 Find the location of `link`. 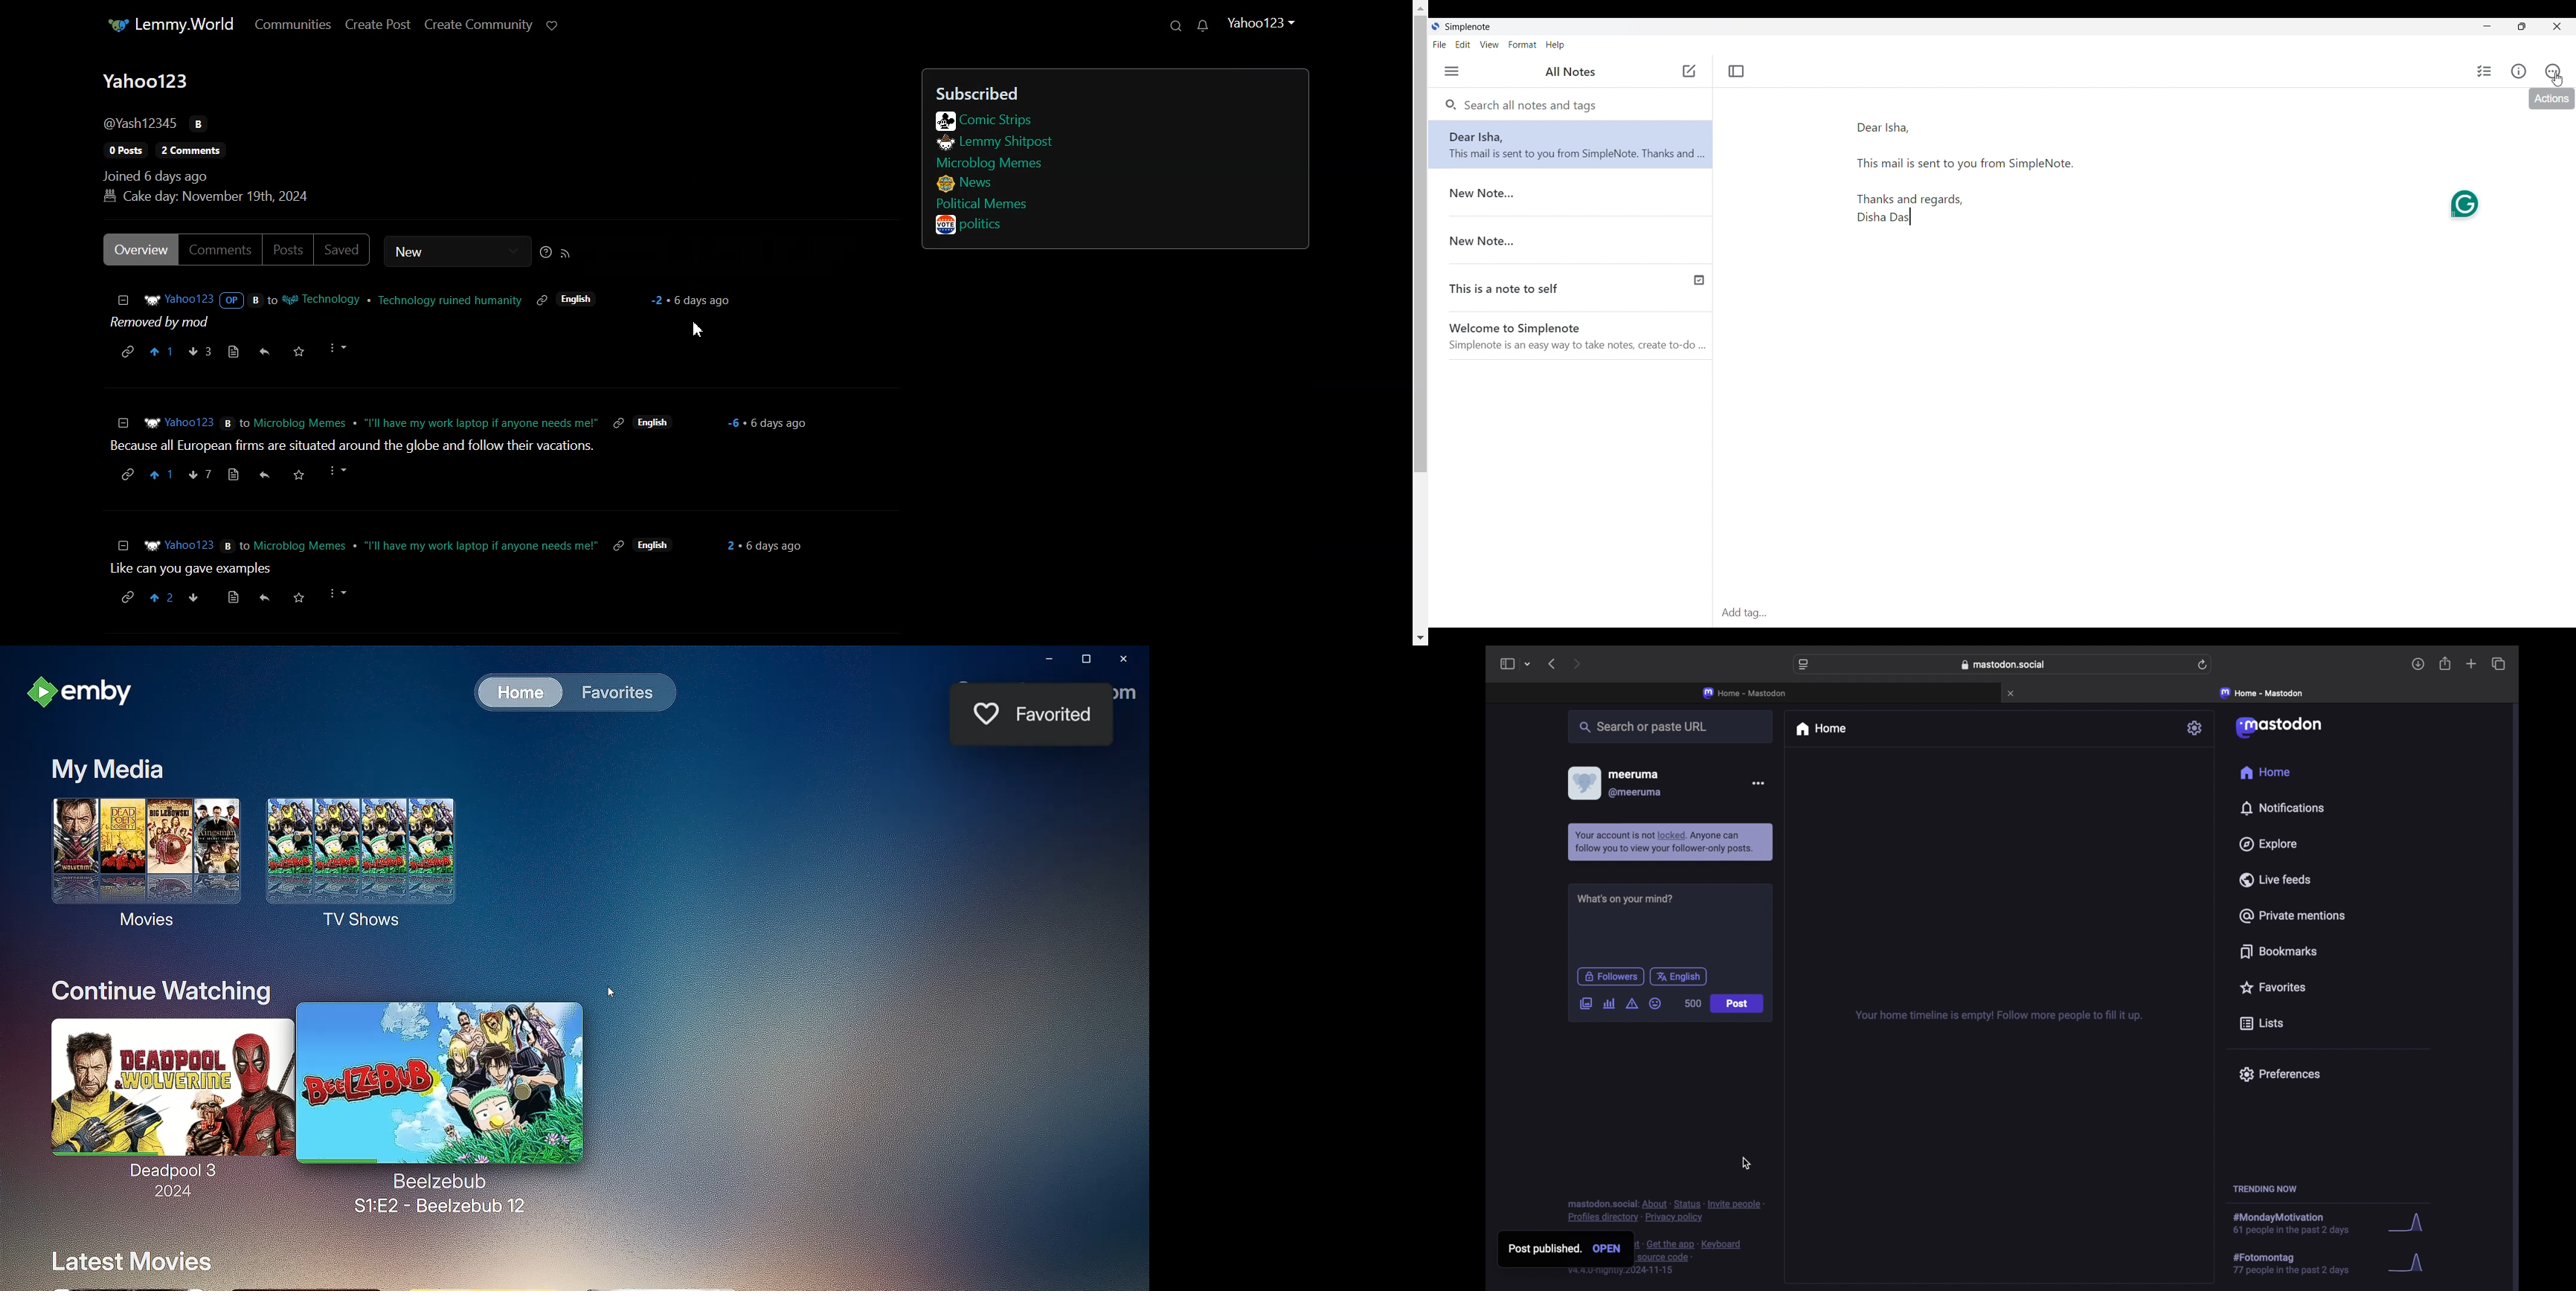

link is located at coordinates (543, 298).